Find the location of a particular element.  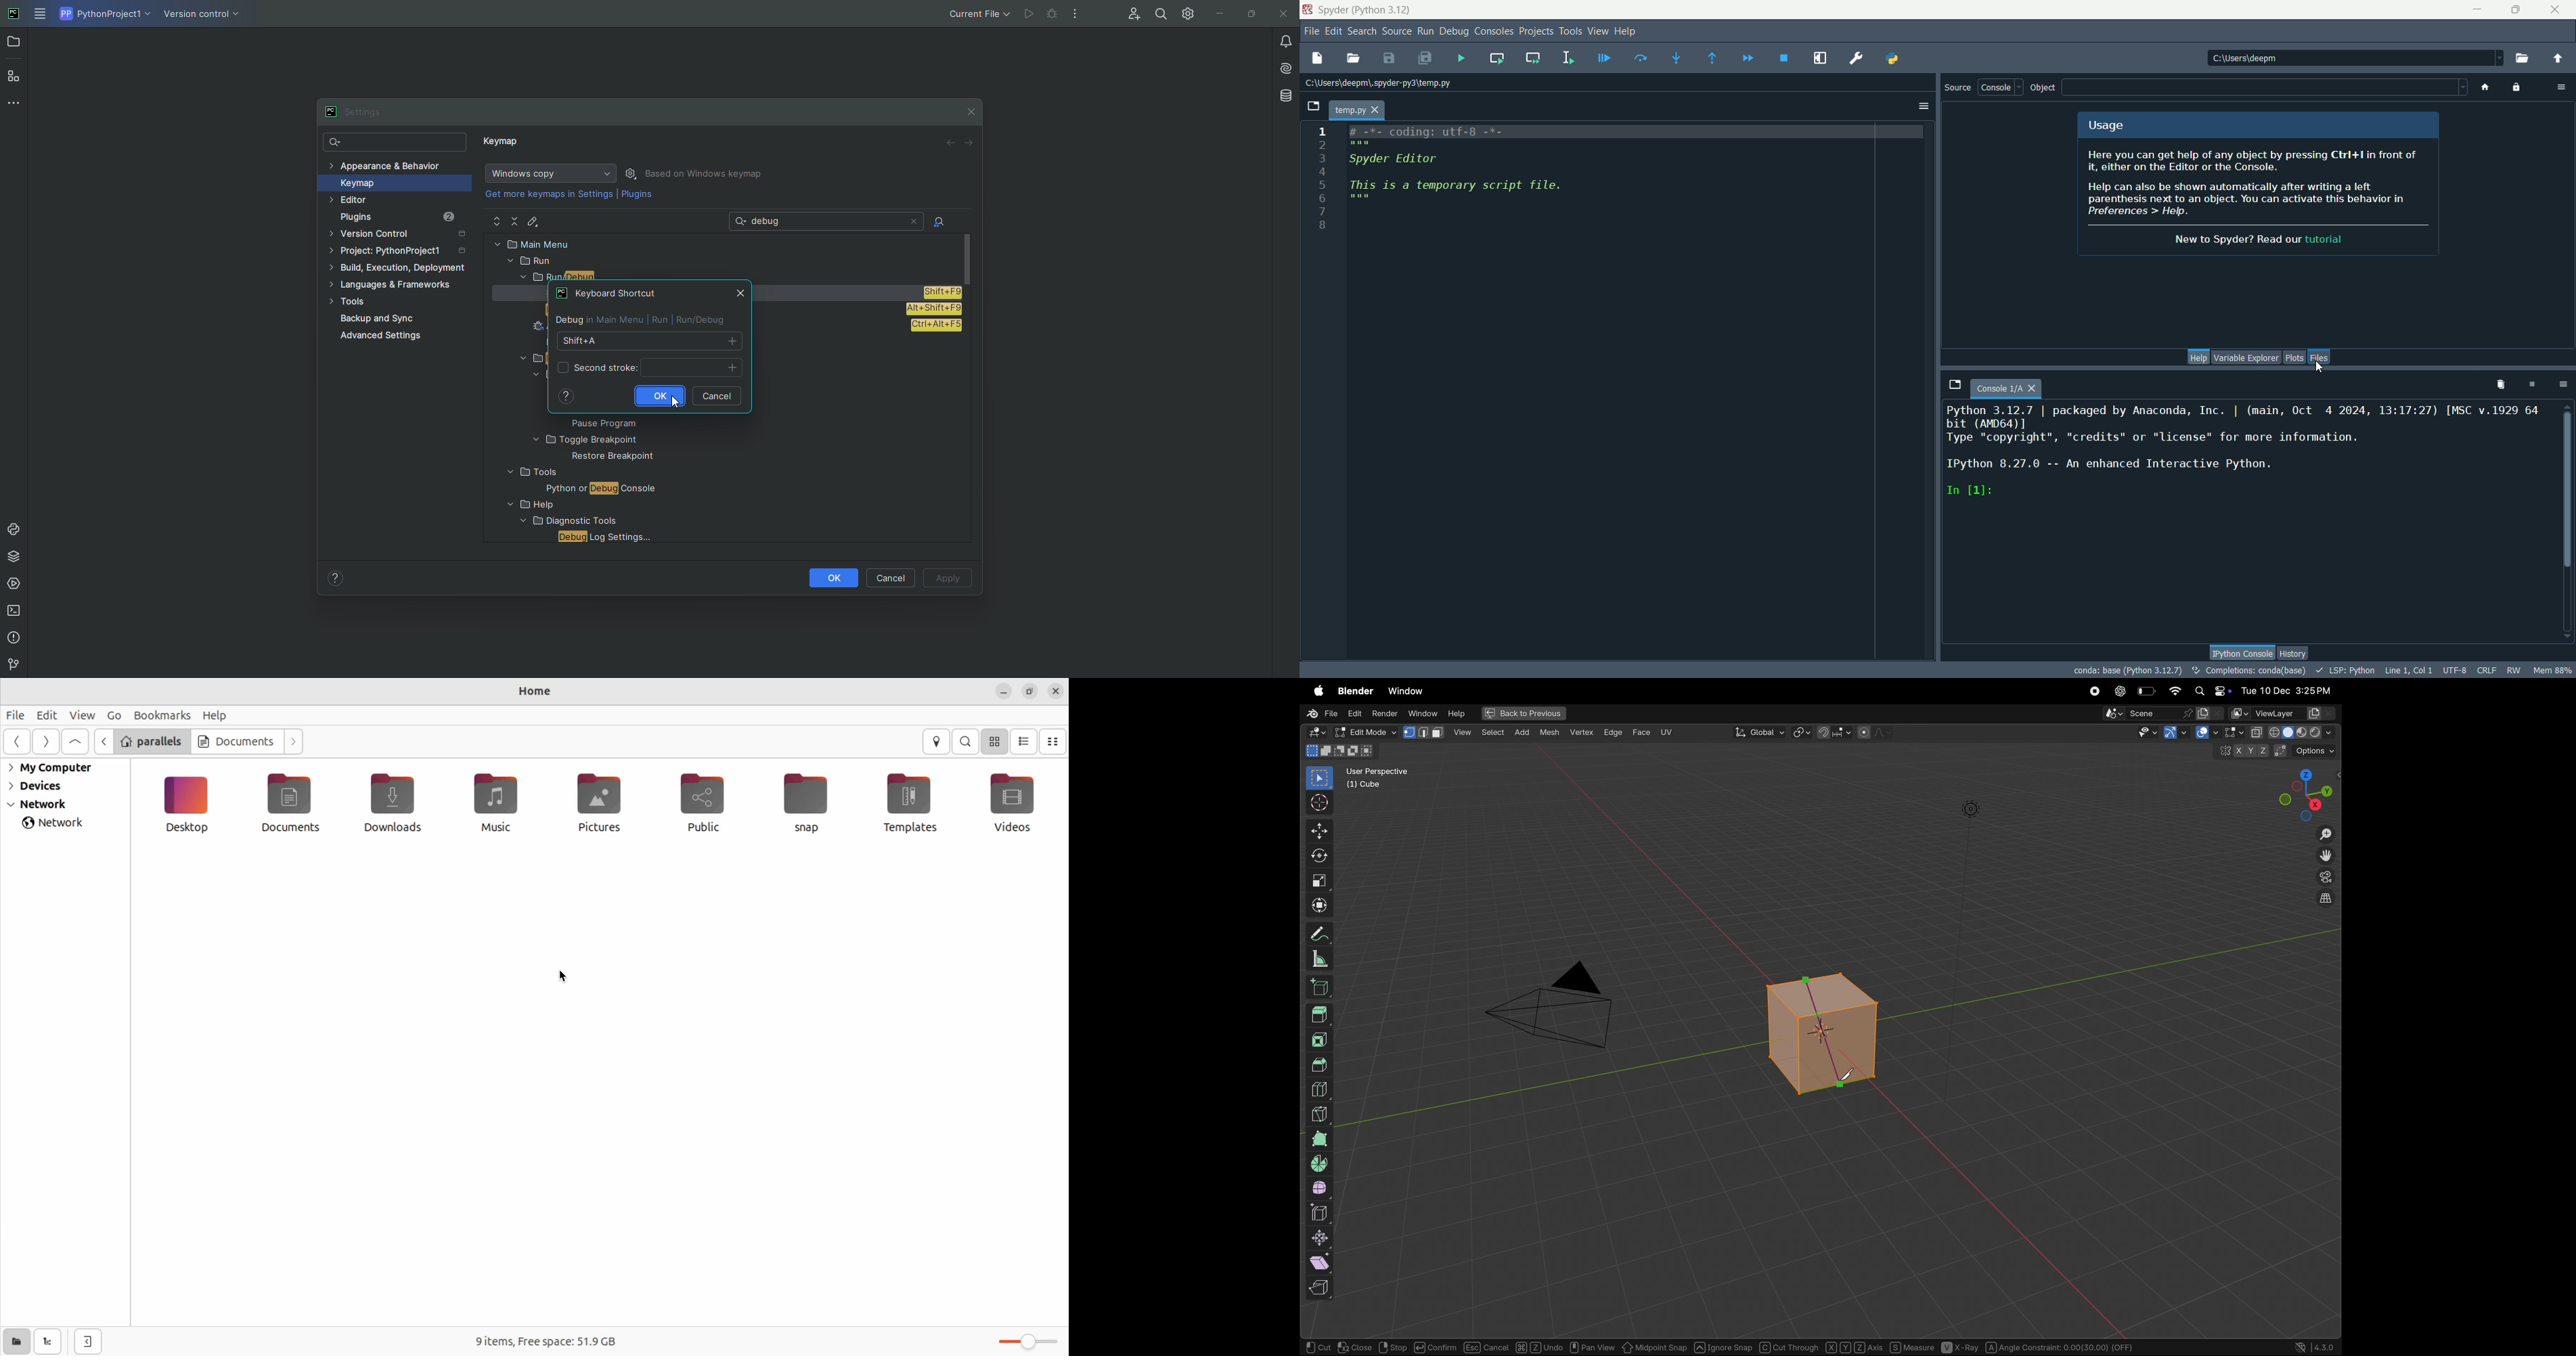

new is located at coordinates (1319, 60).